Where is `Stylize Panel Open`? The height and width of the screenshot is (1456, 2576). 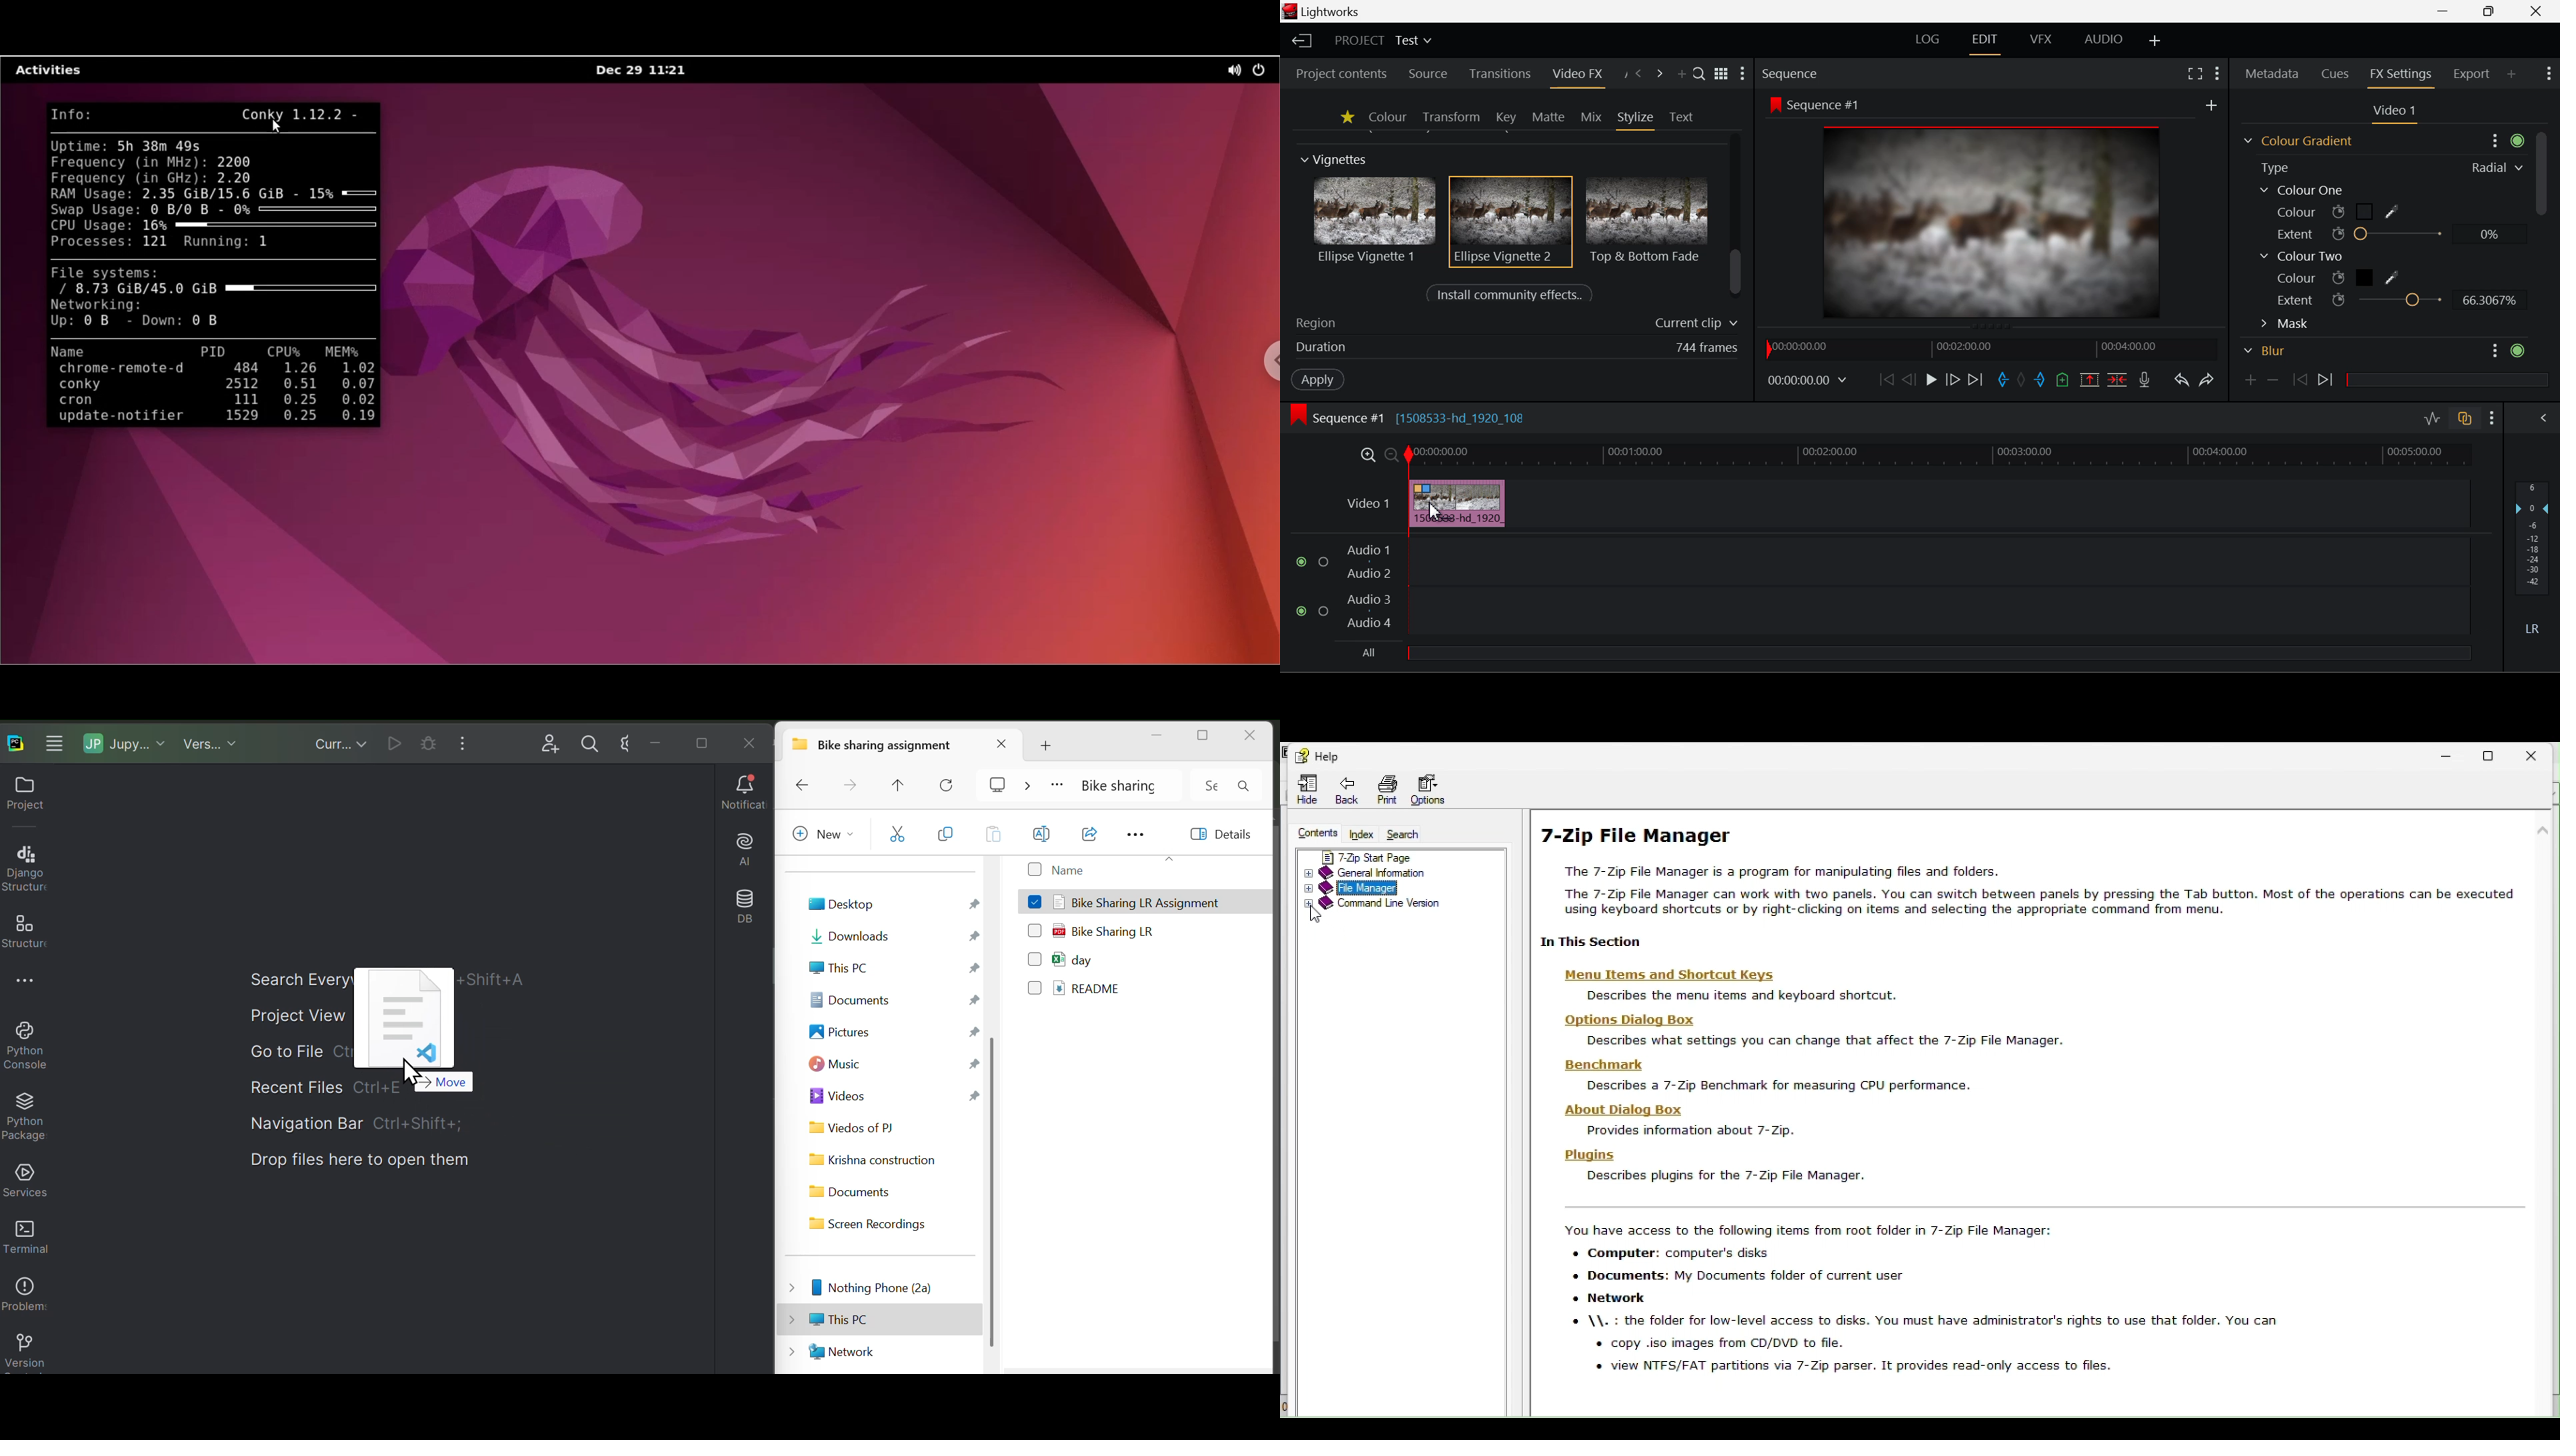
Stylize Panel Open is located at coordinates (1636, 117).